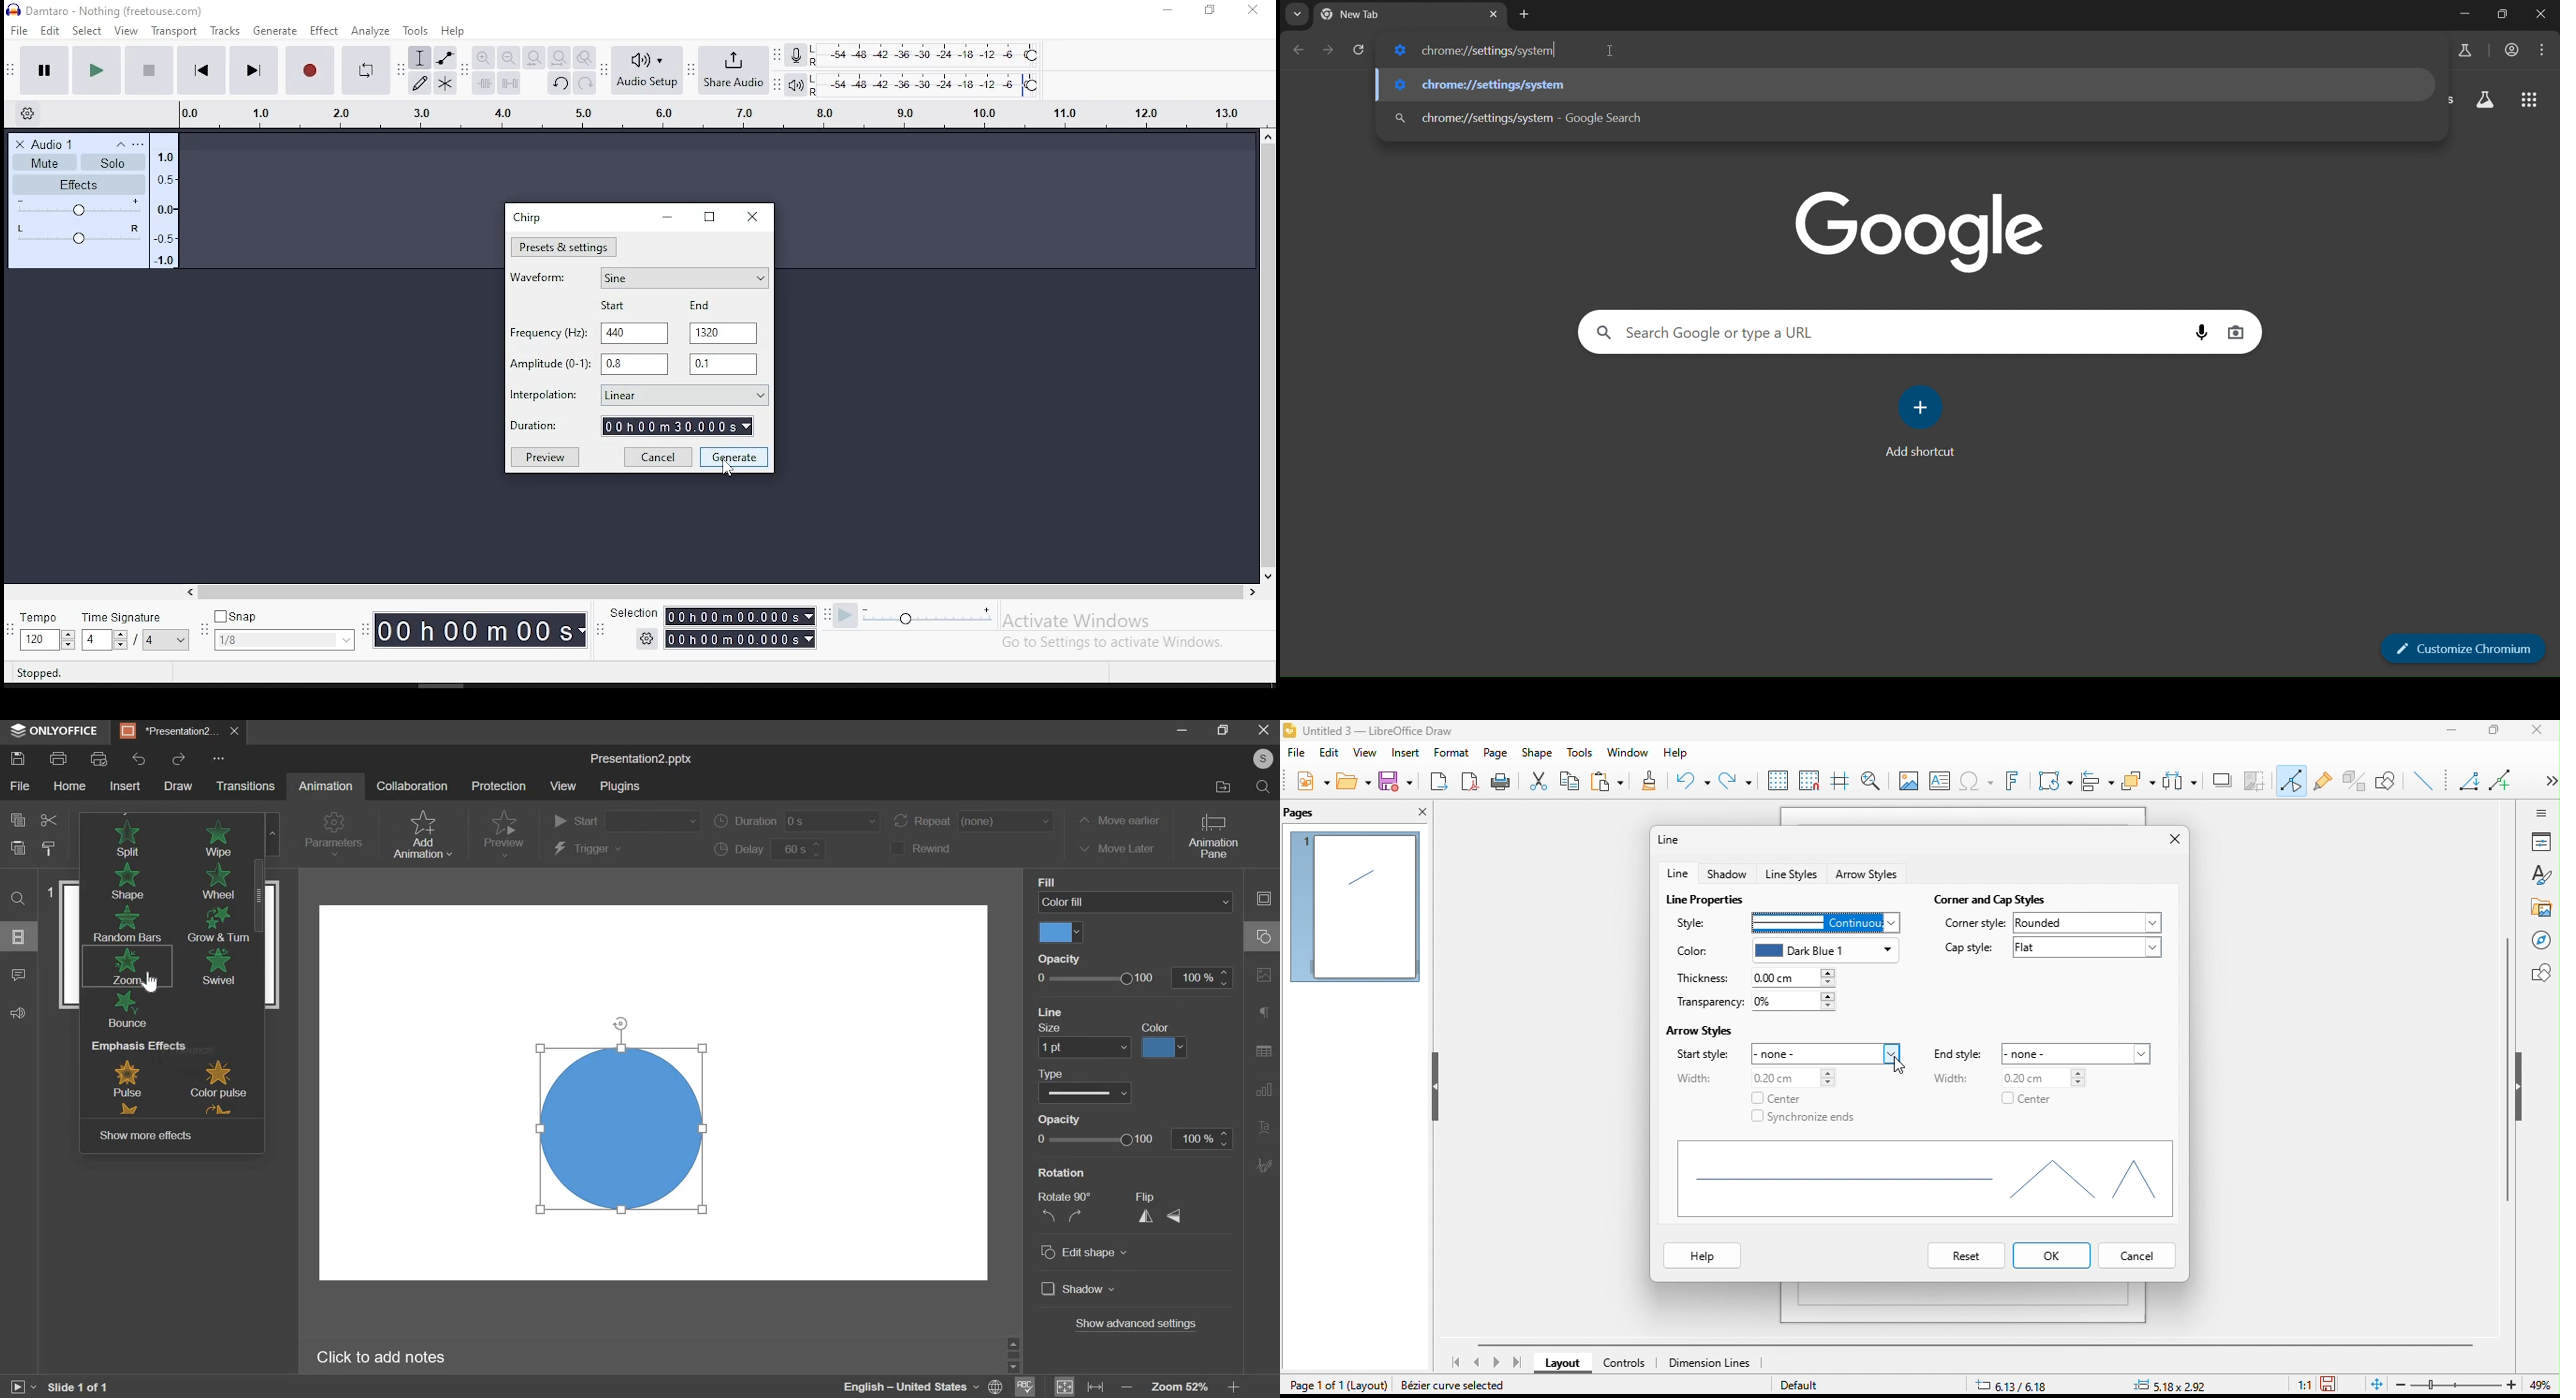 This screenshot has height=1400, width=2576. Describe the element at coordinates (2540, 973) in the screenshot. I see `shapes` at that location.